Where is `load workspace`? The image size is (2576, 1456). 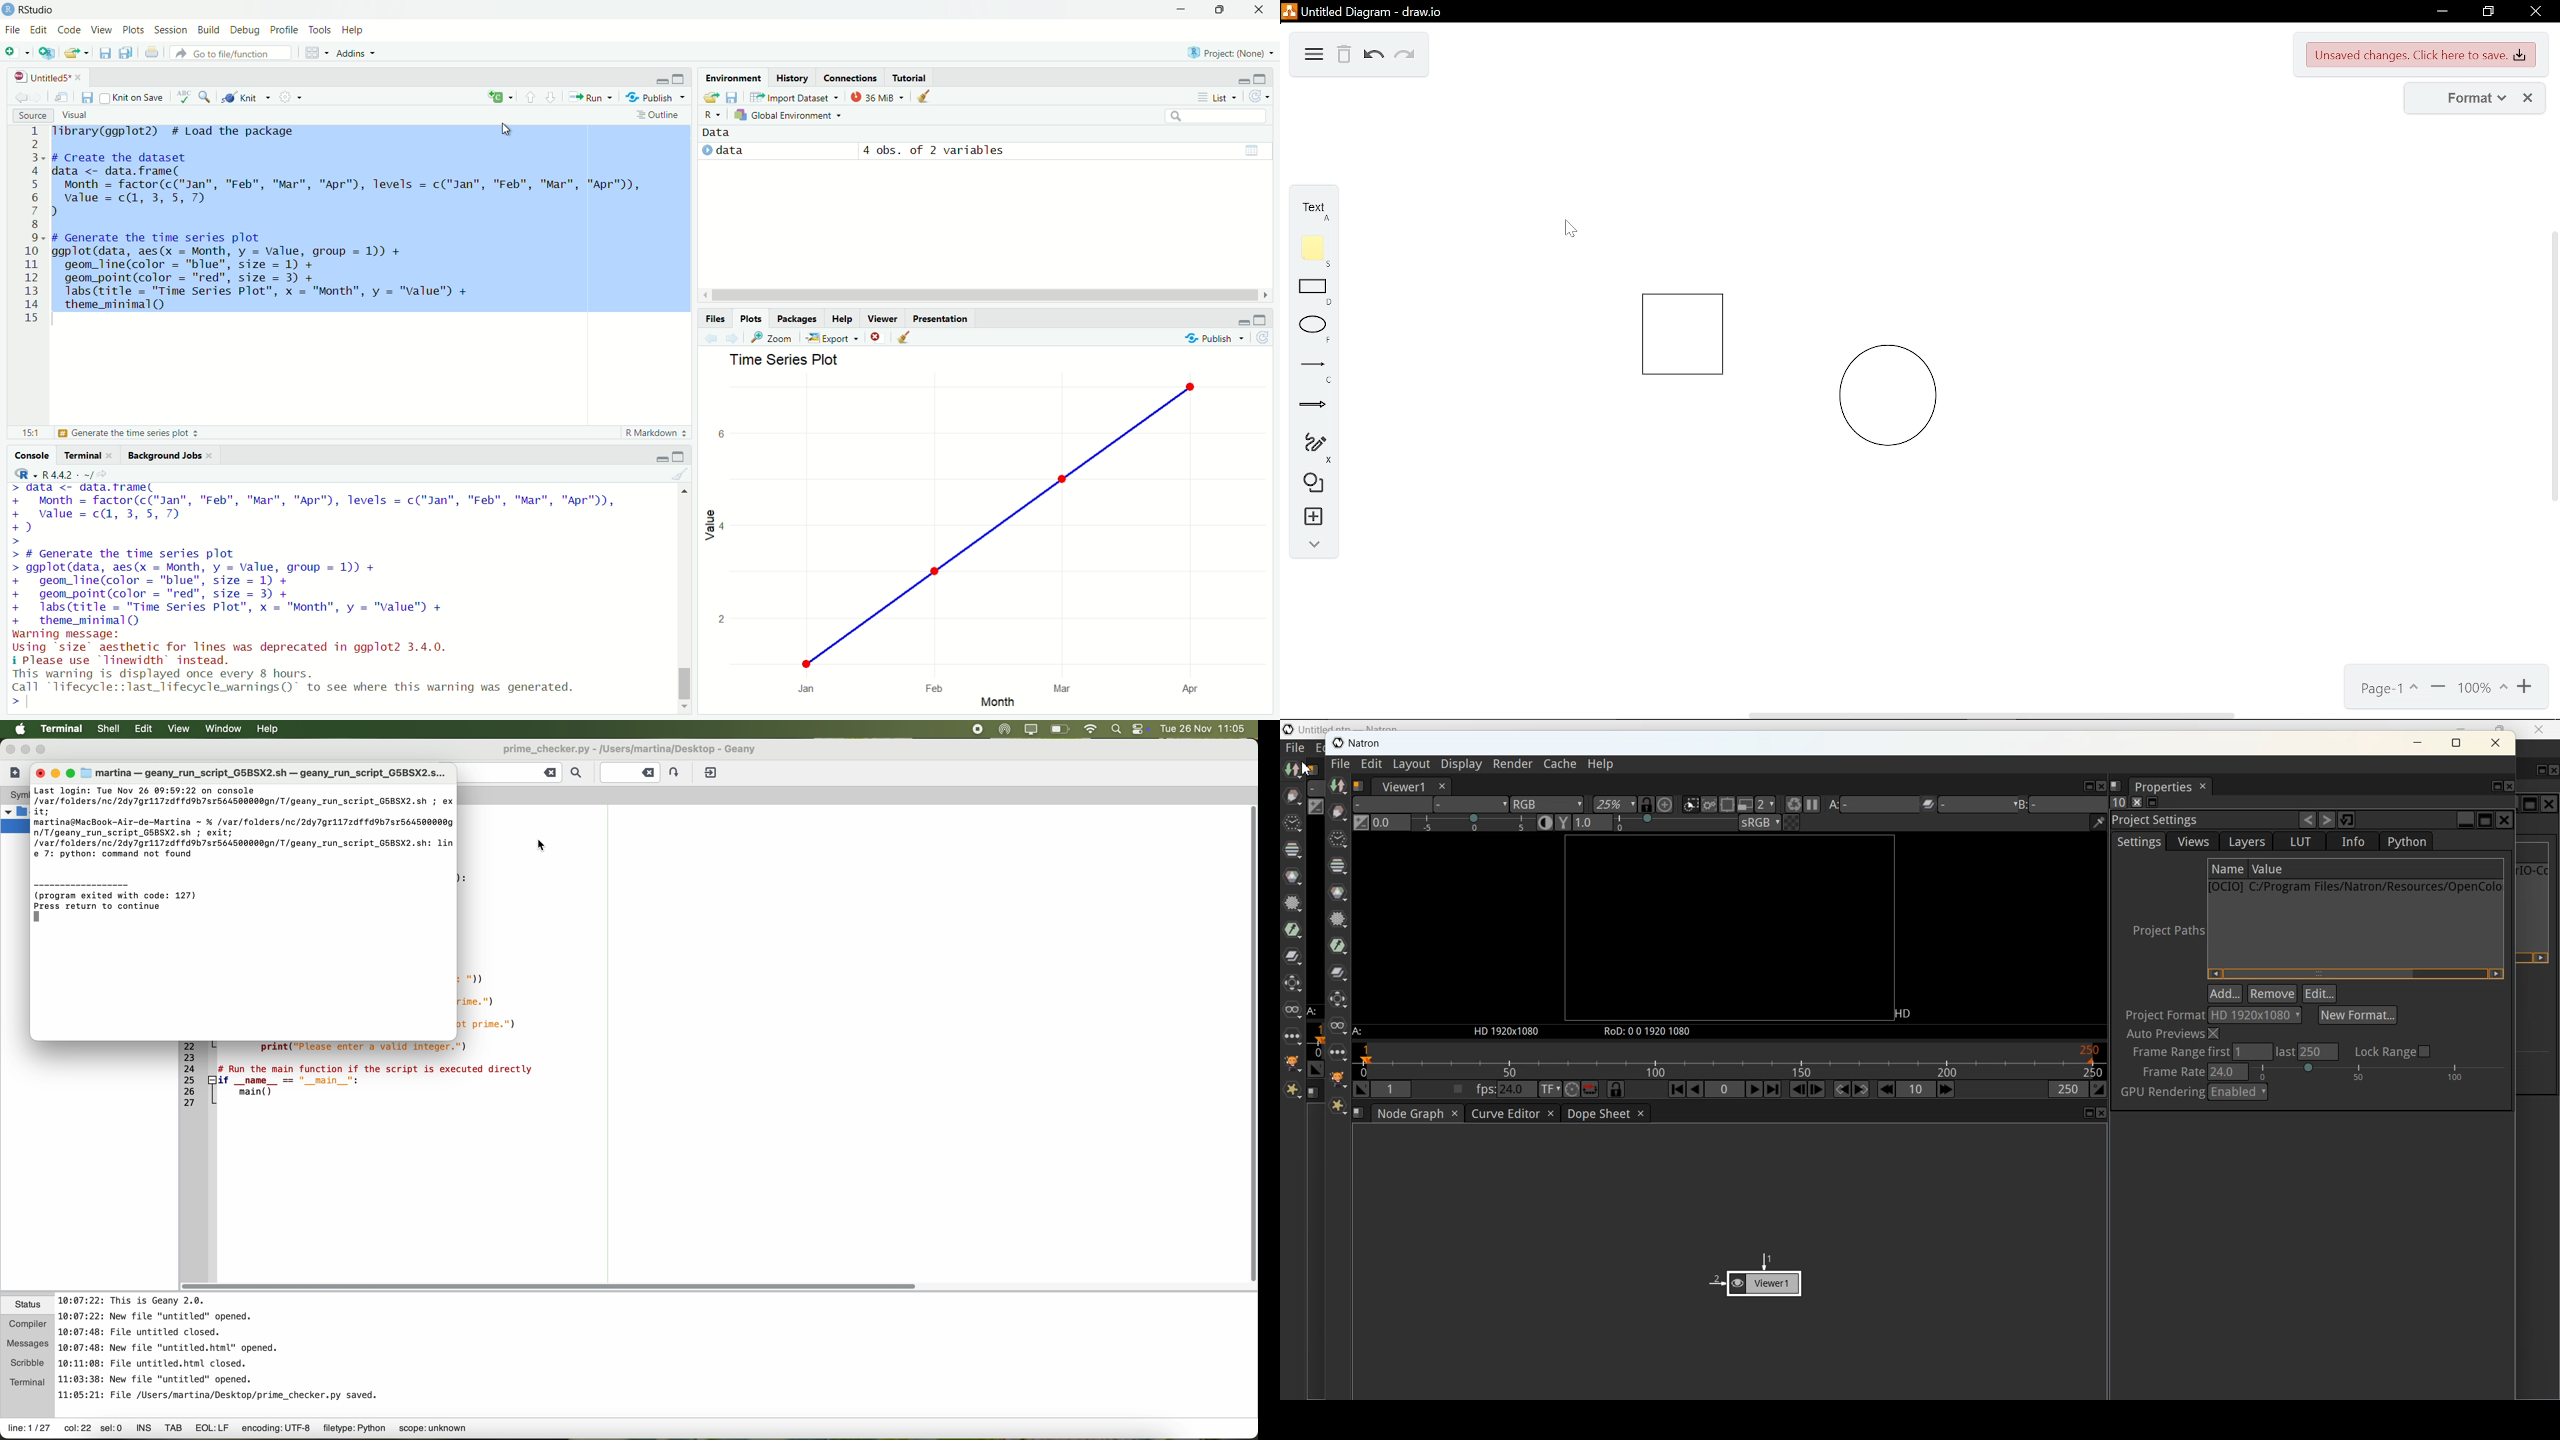 load workspace is located at coordinates (711, 98).